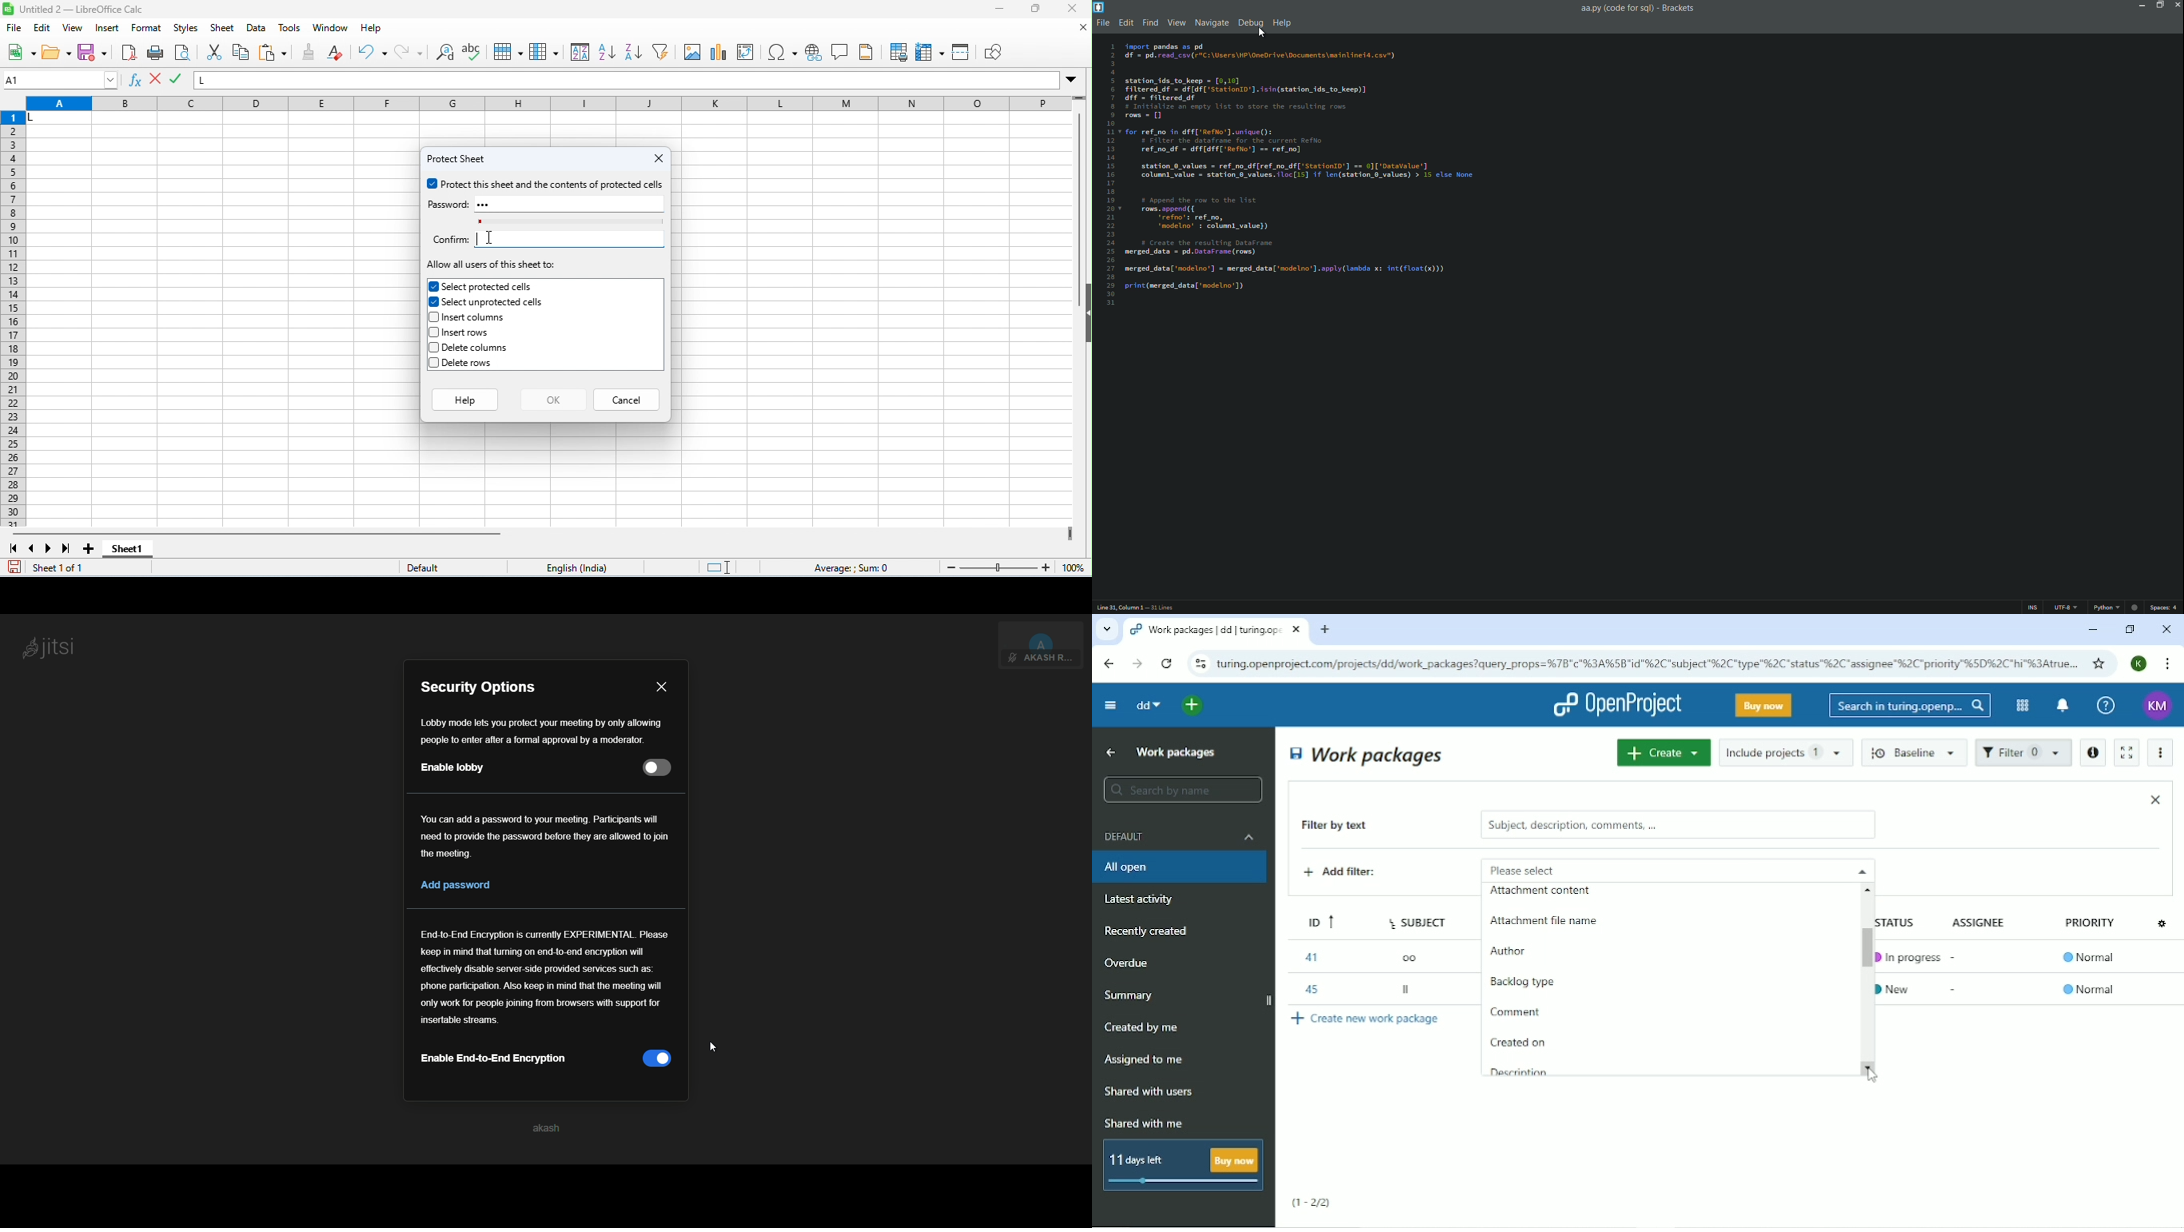 The width and height of the screenshot is (2184, 1232). Describe the element at coordinates (1135, 664) in the screenshot. I see `Forward` at that location.